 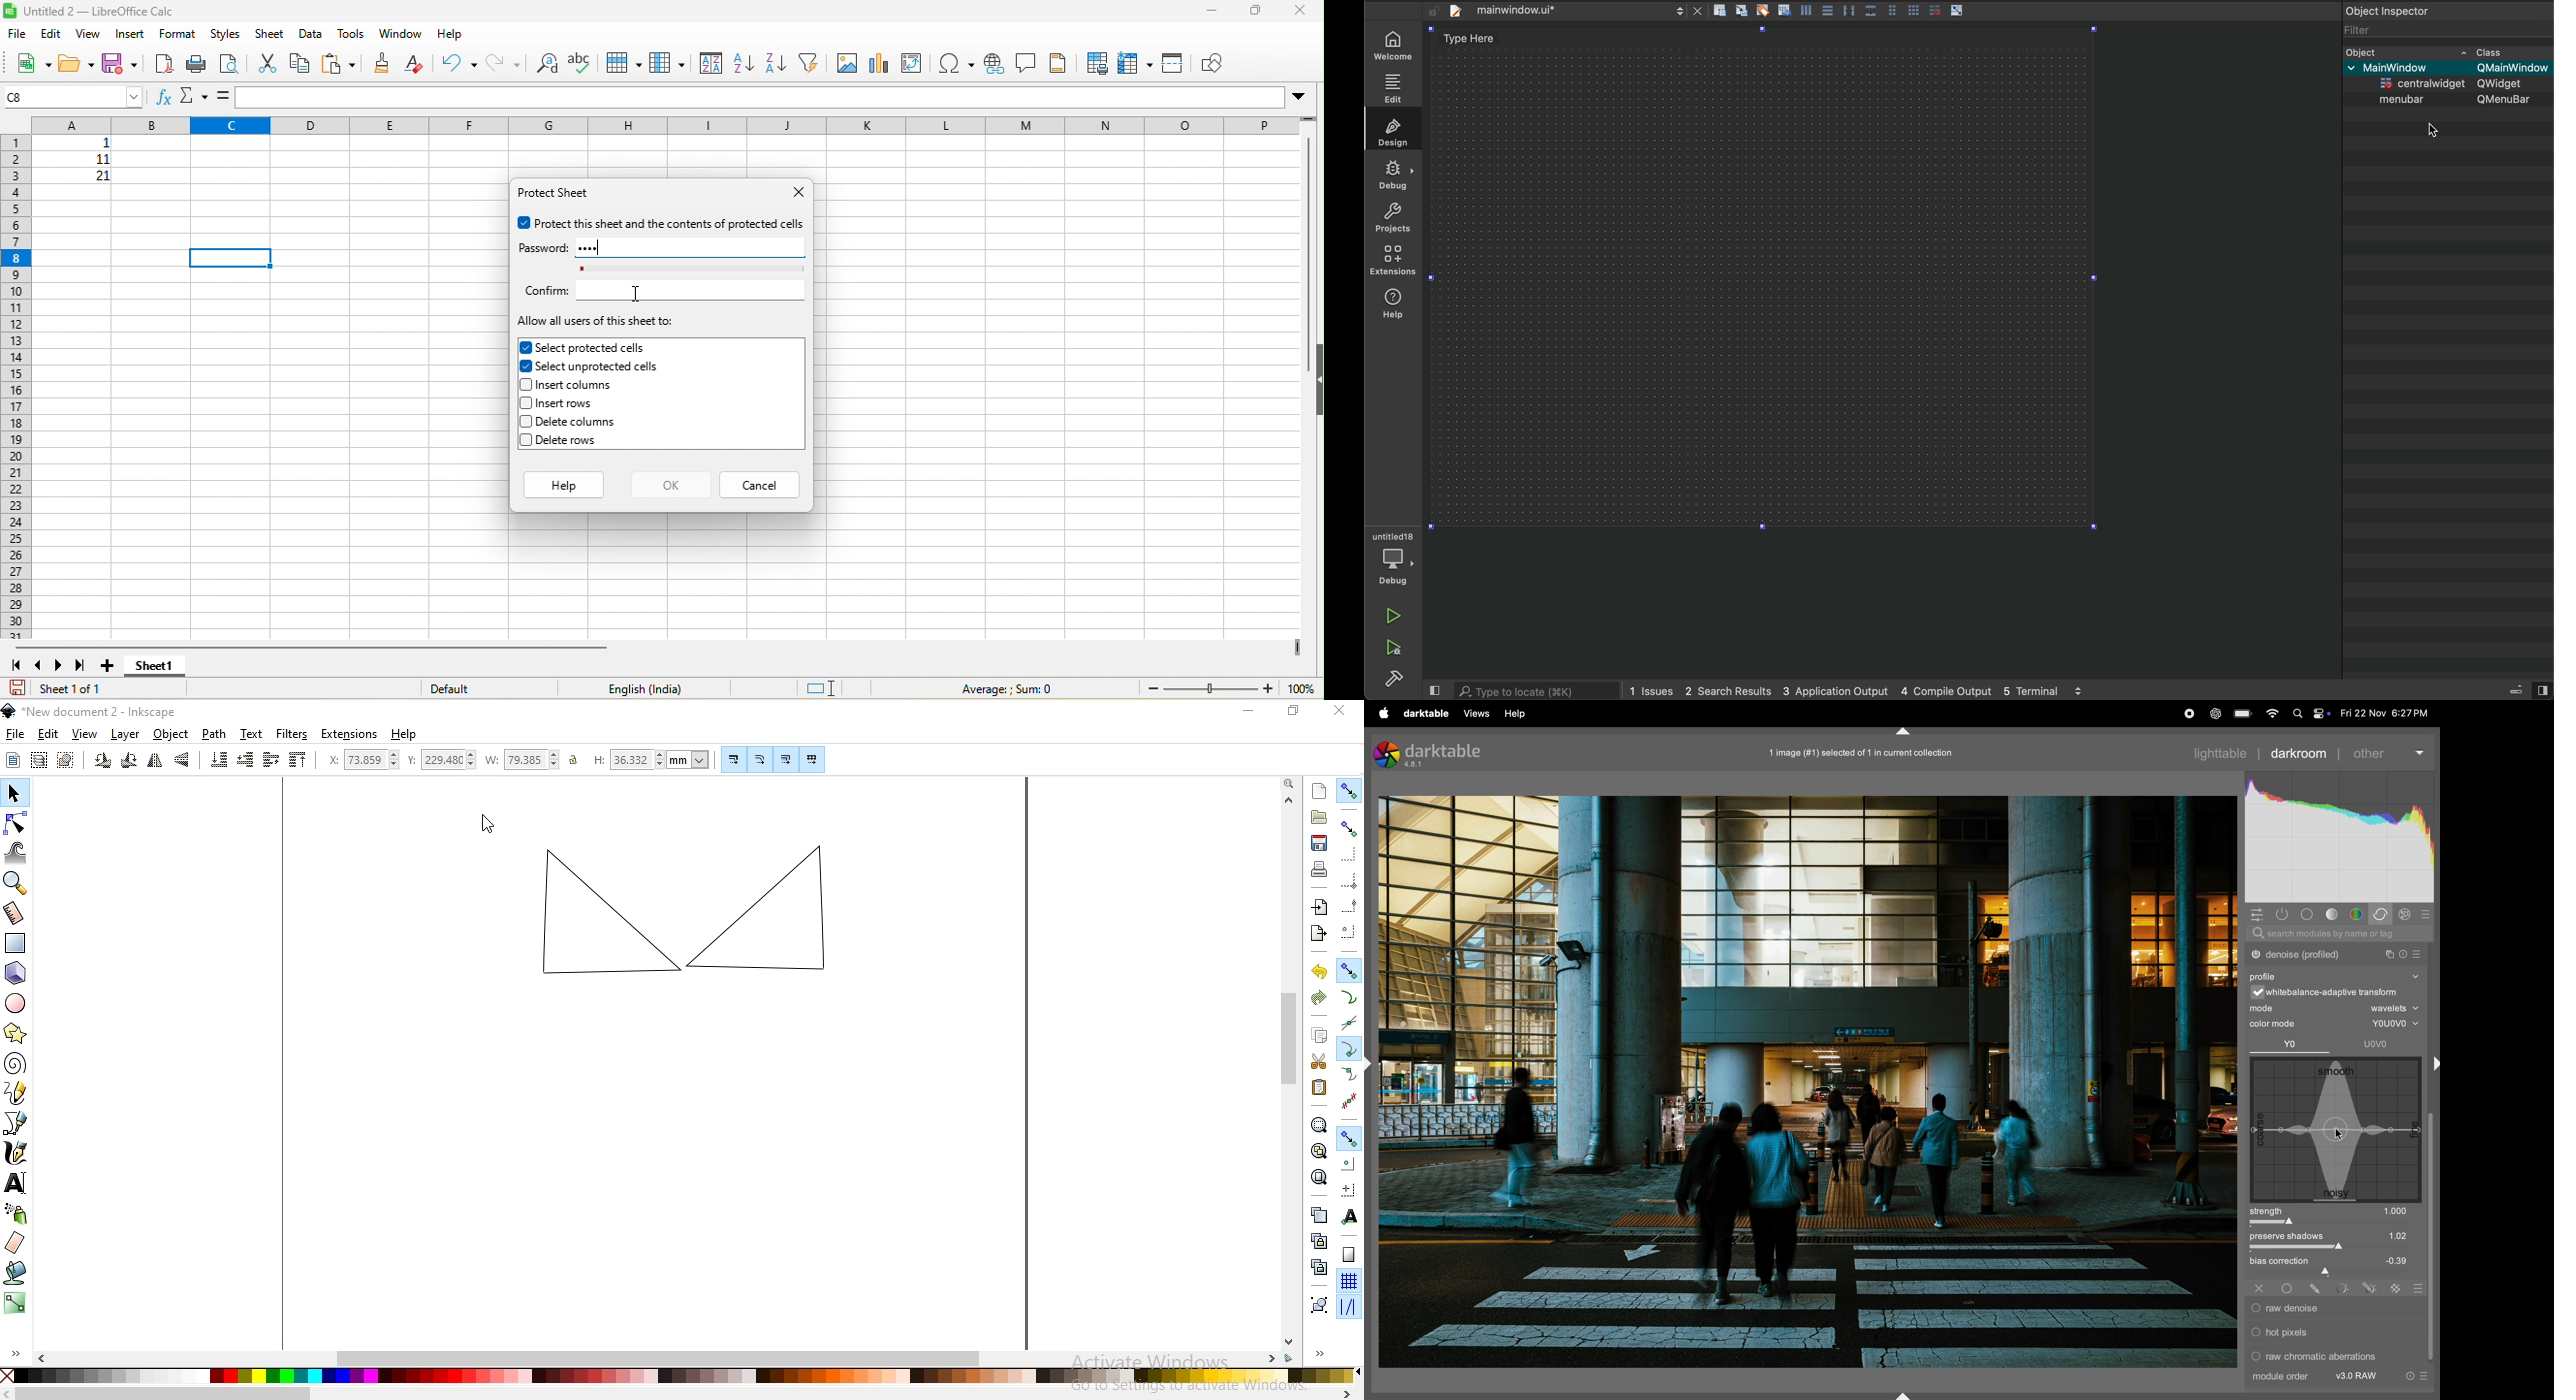 I want to click on chart, so click(x=879, y=63).